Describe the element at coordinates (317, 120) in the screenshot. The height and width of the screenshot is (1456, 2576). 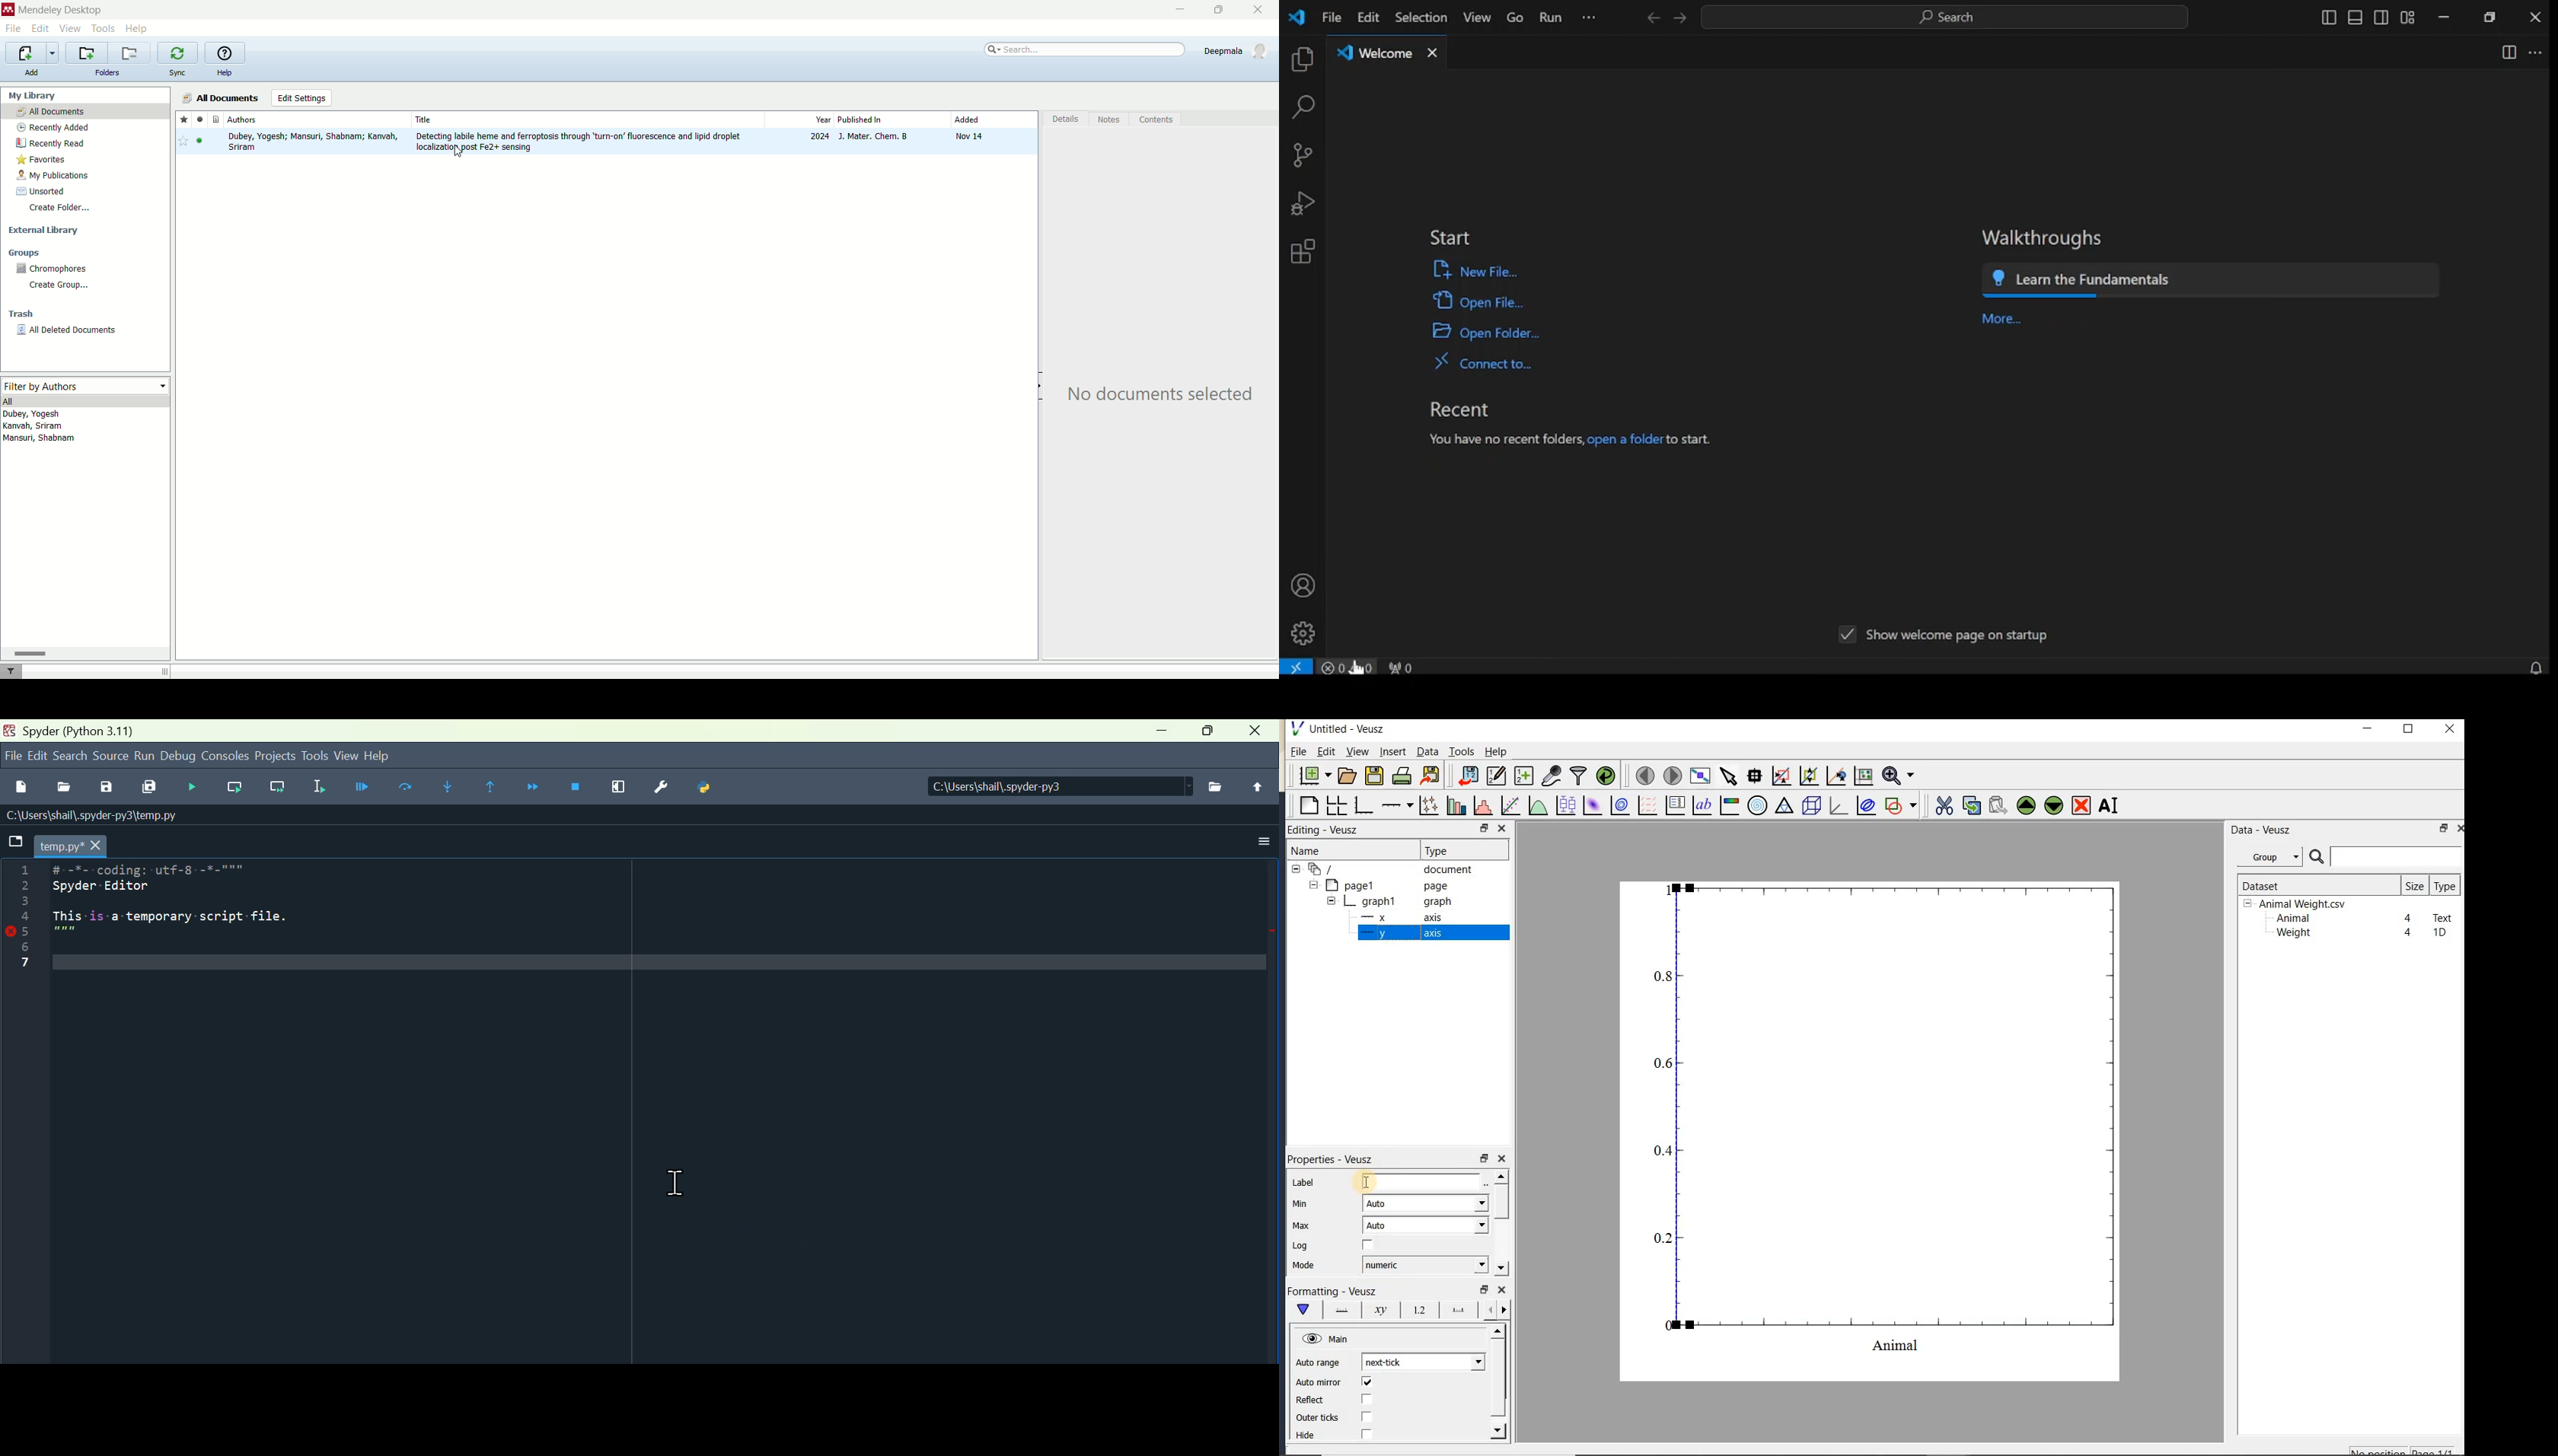
I see `authors` at that location.